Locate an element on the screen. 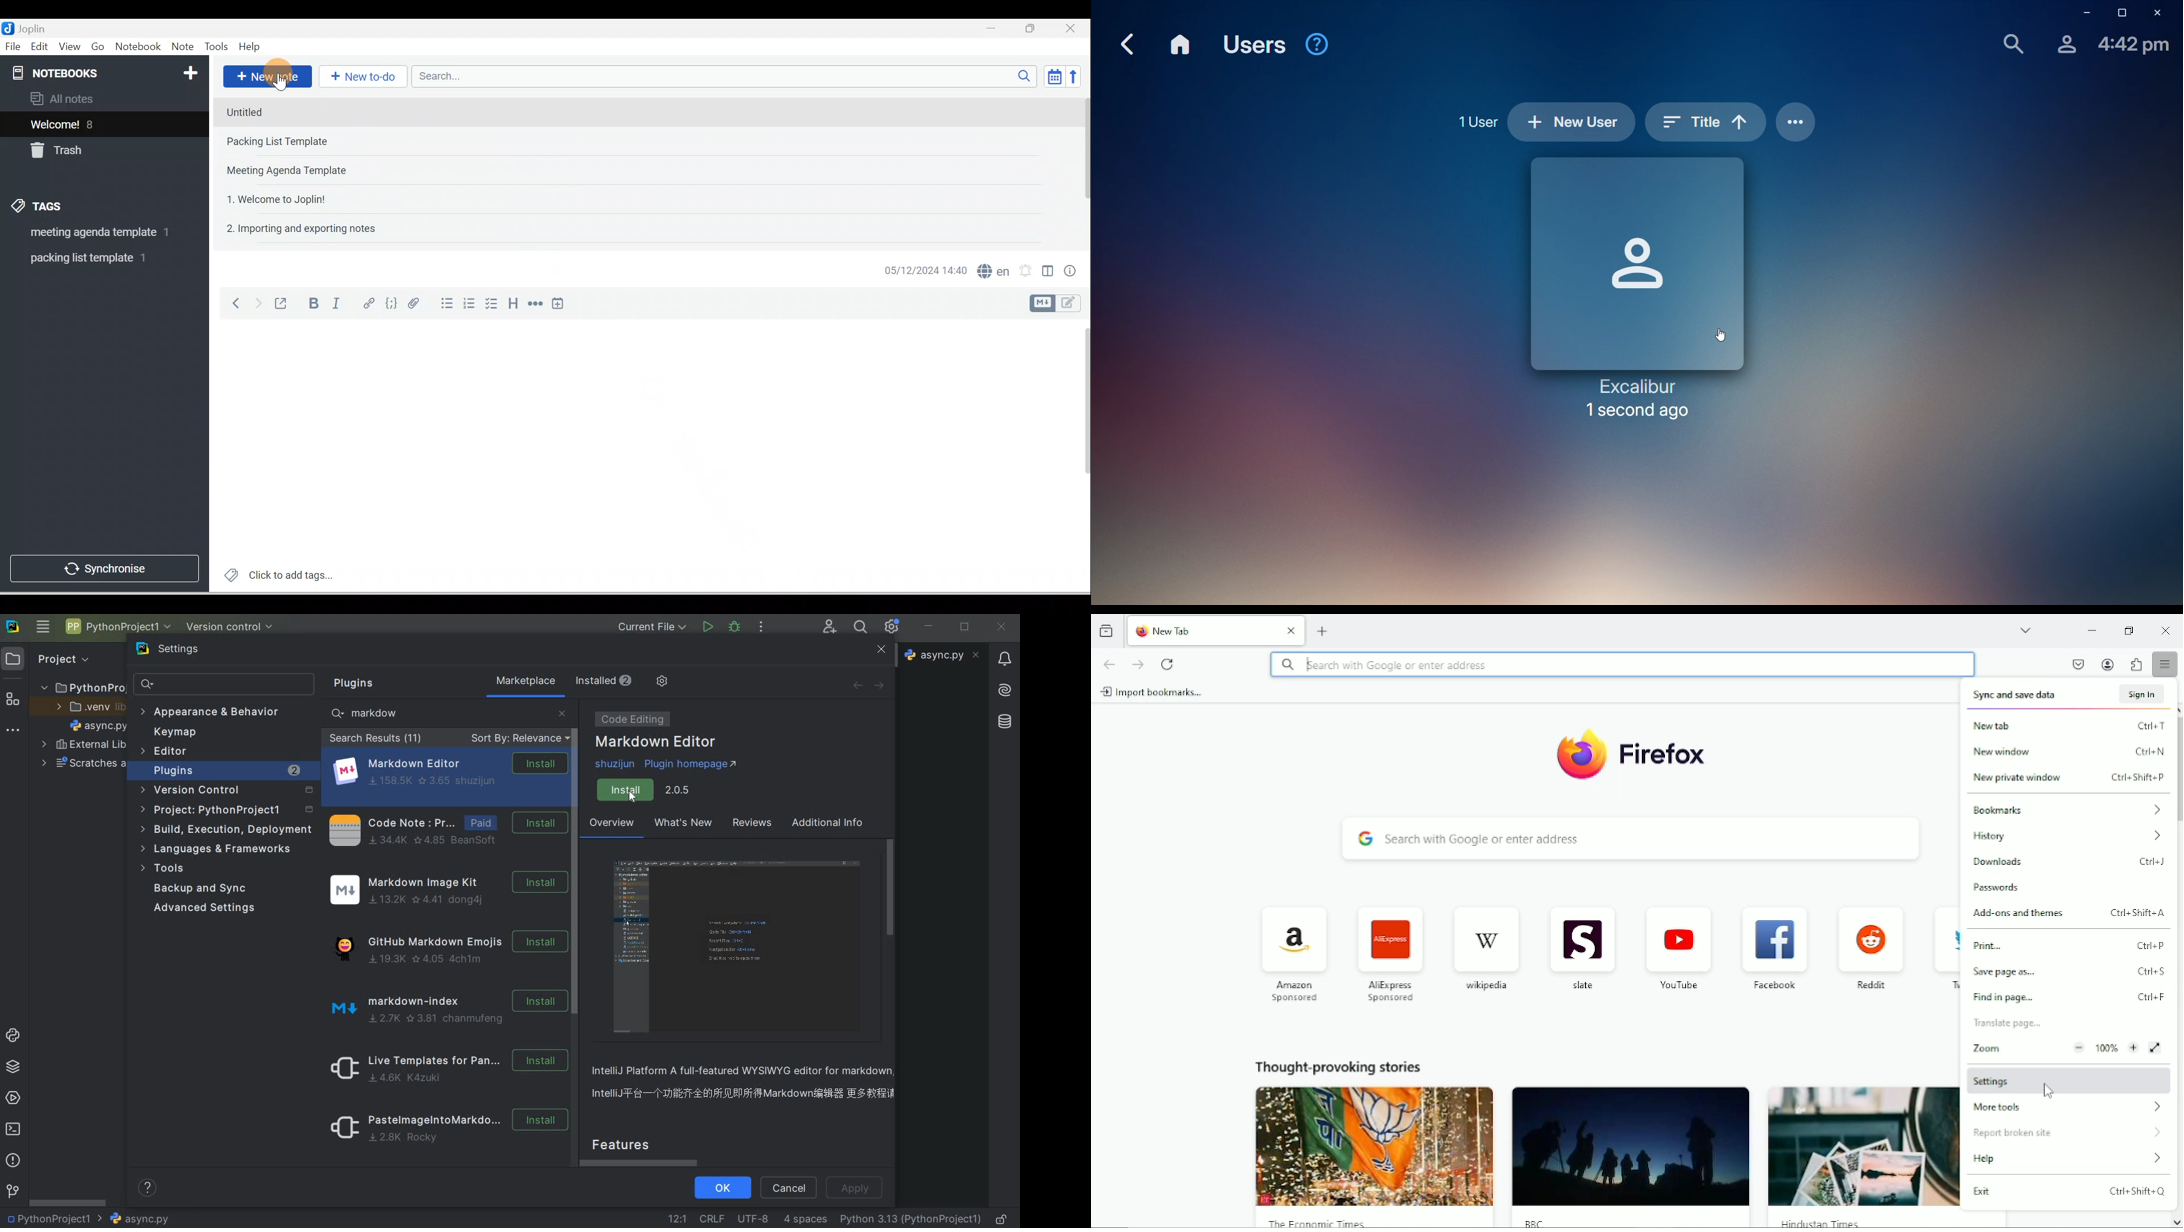  Go is located at coordinates (99, 47).